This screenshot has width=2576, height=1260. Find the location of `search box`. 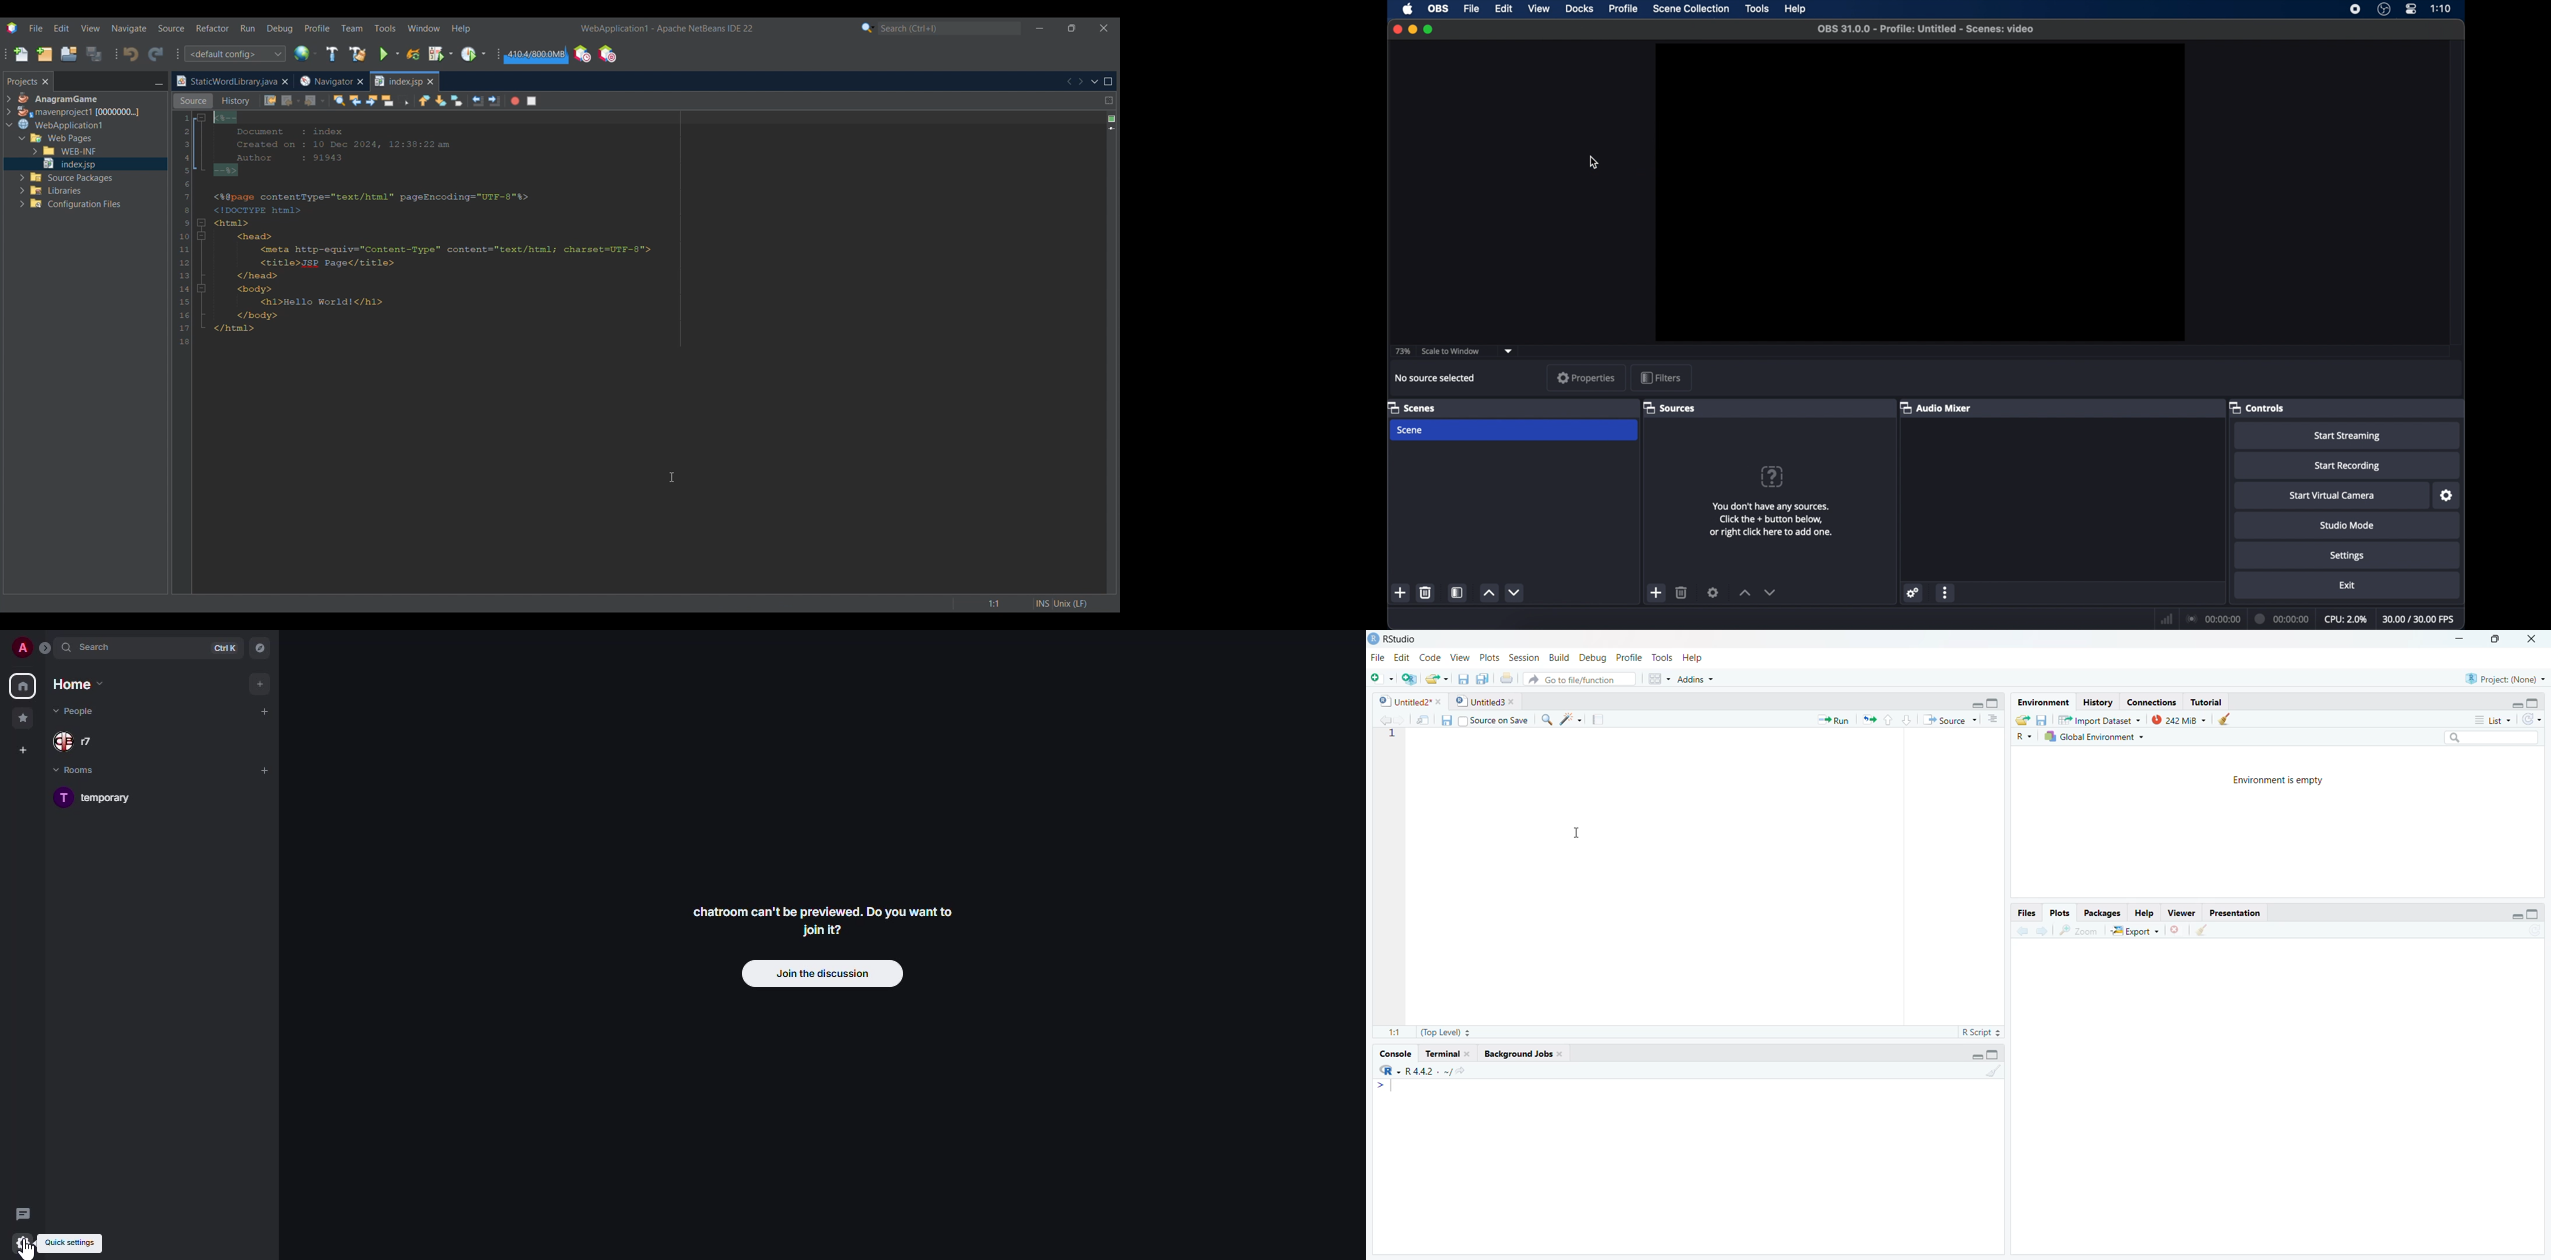

search box is located at coordinates (2491, 737).